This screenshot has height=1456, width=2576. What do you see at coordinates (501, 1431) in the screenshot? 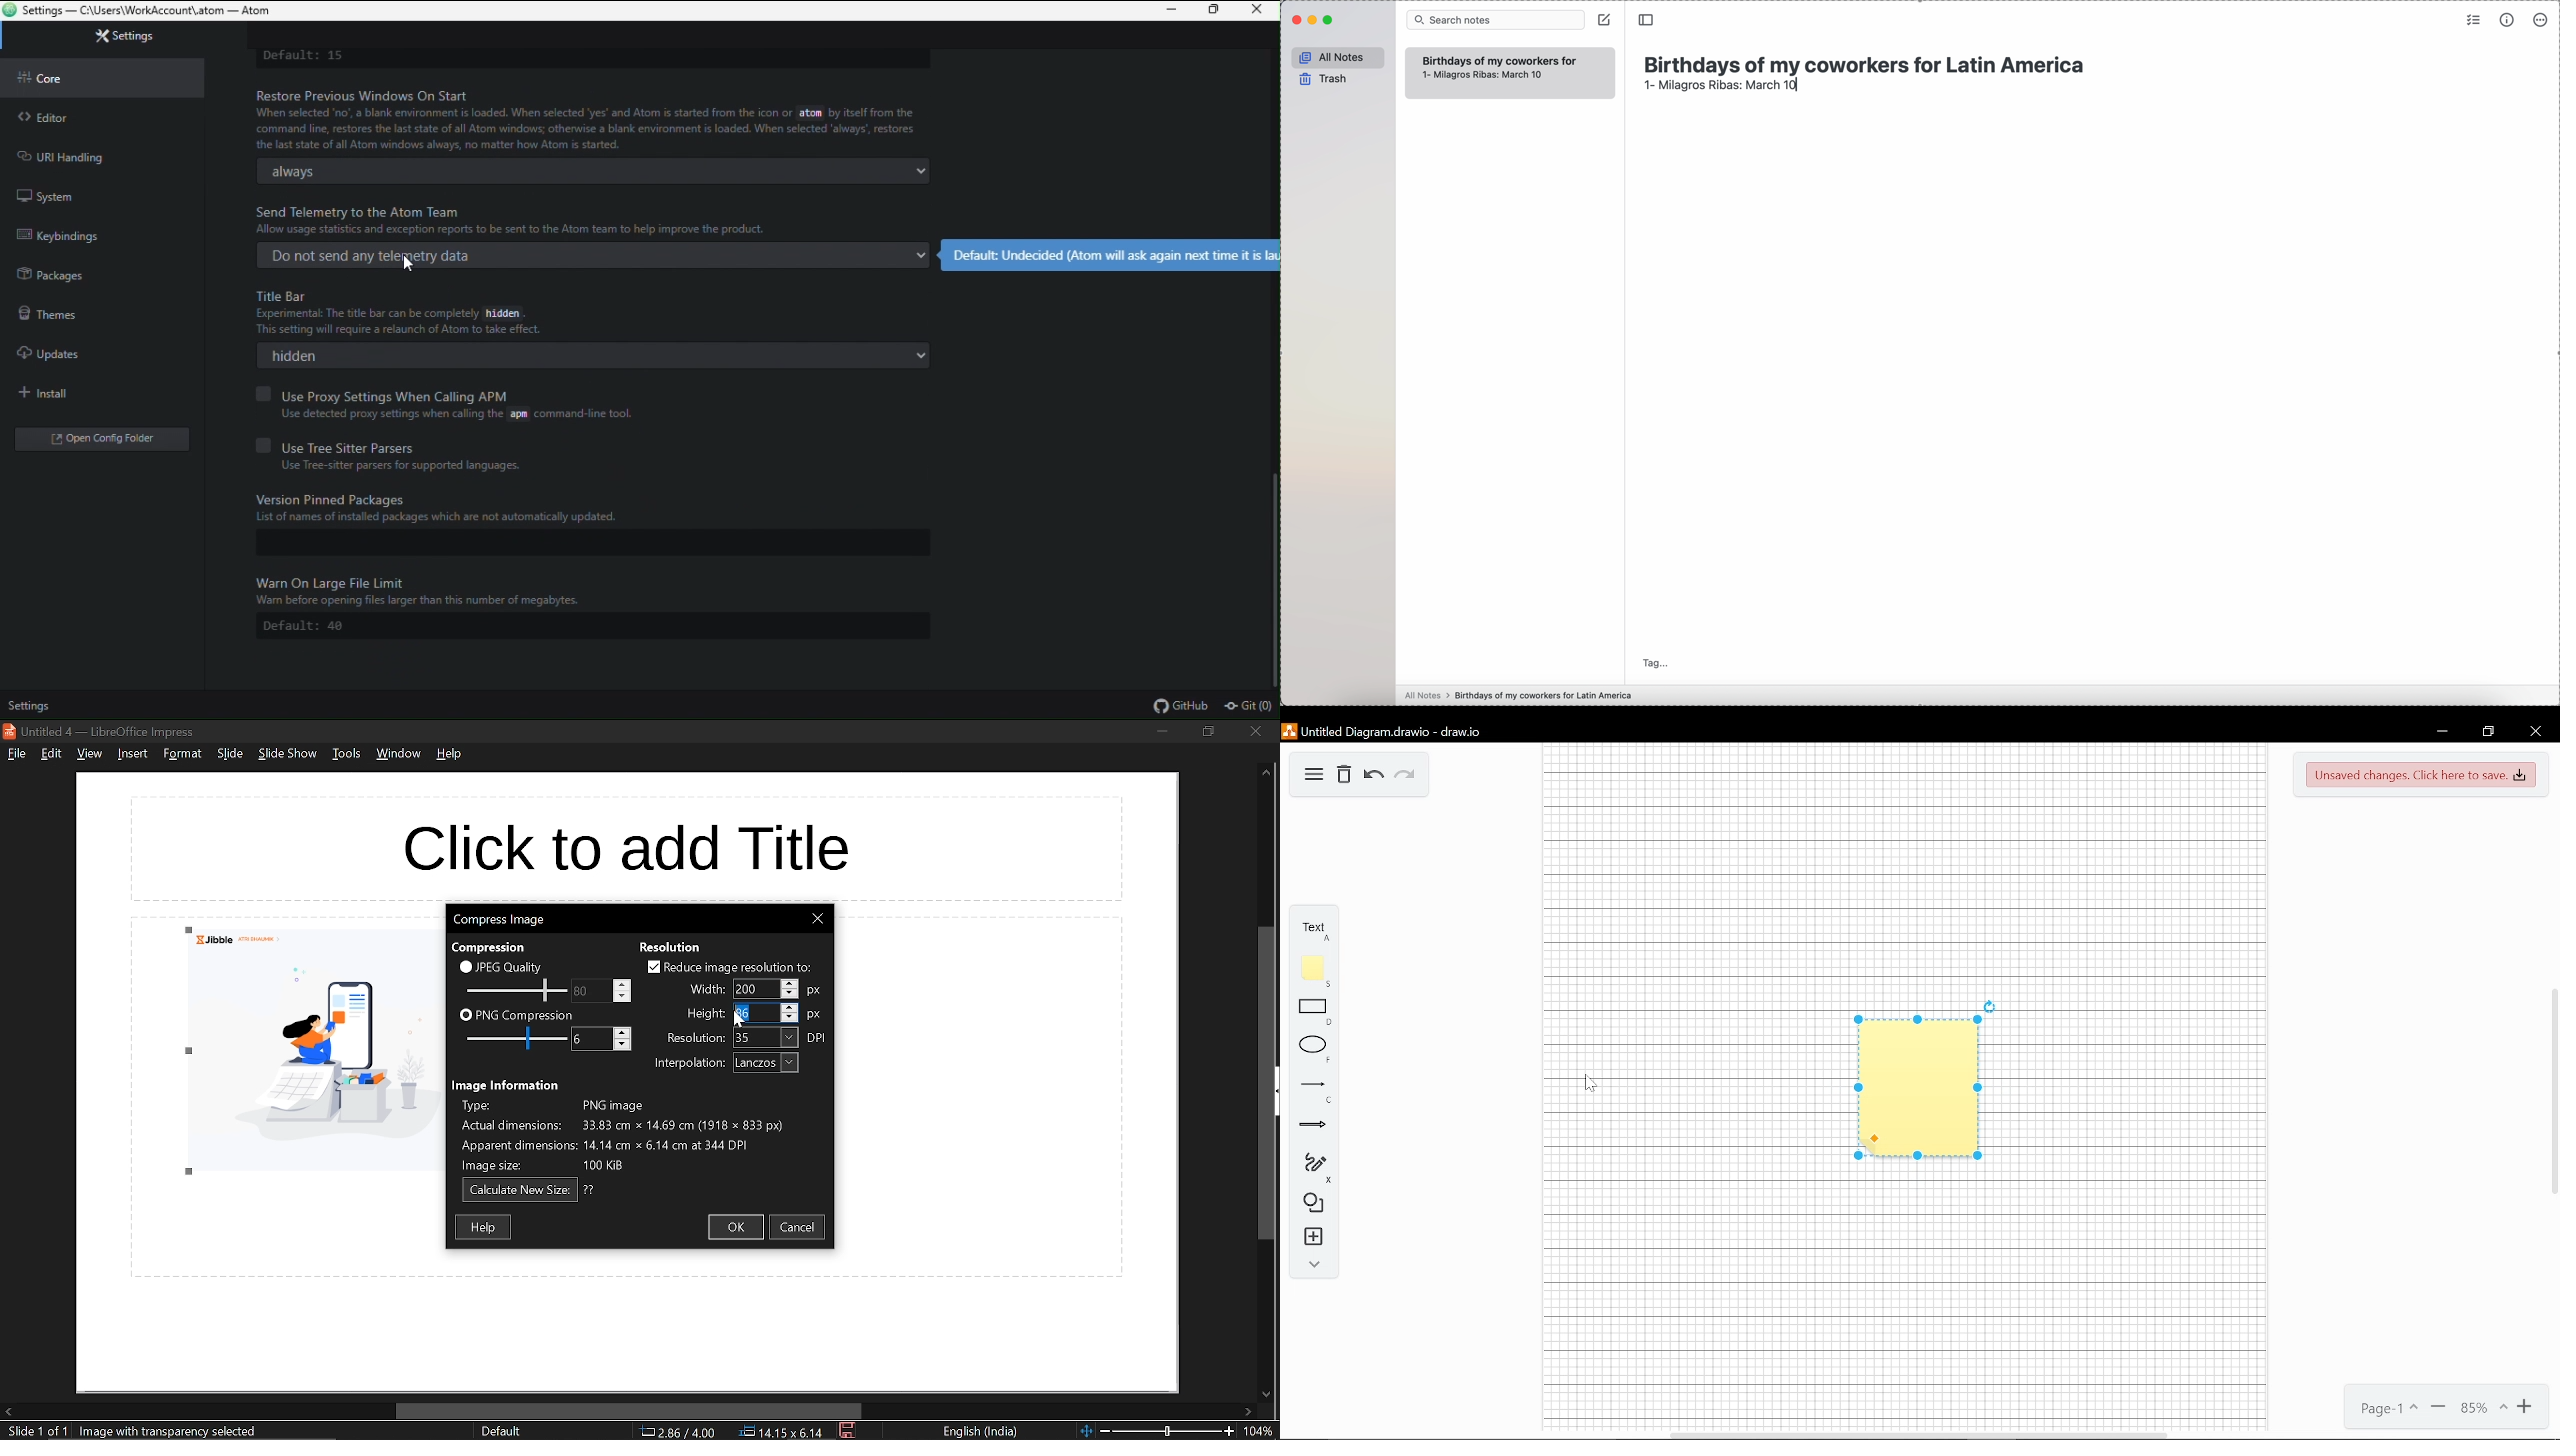
I see `slide style` at bounding box center [501, 1431].